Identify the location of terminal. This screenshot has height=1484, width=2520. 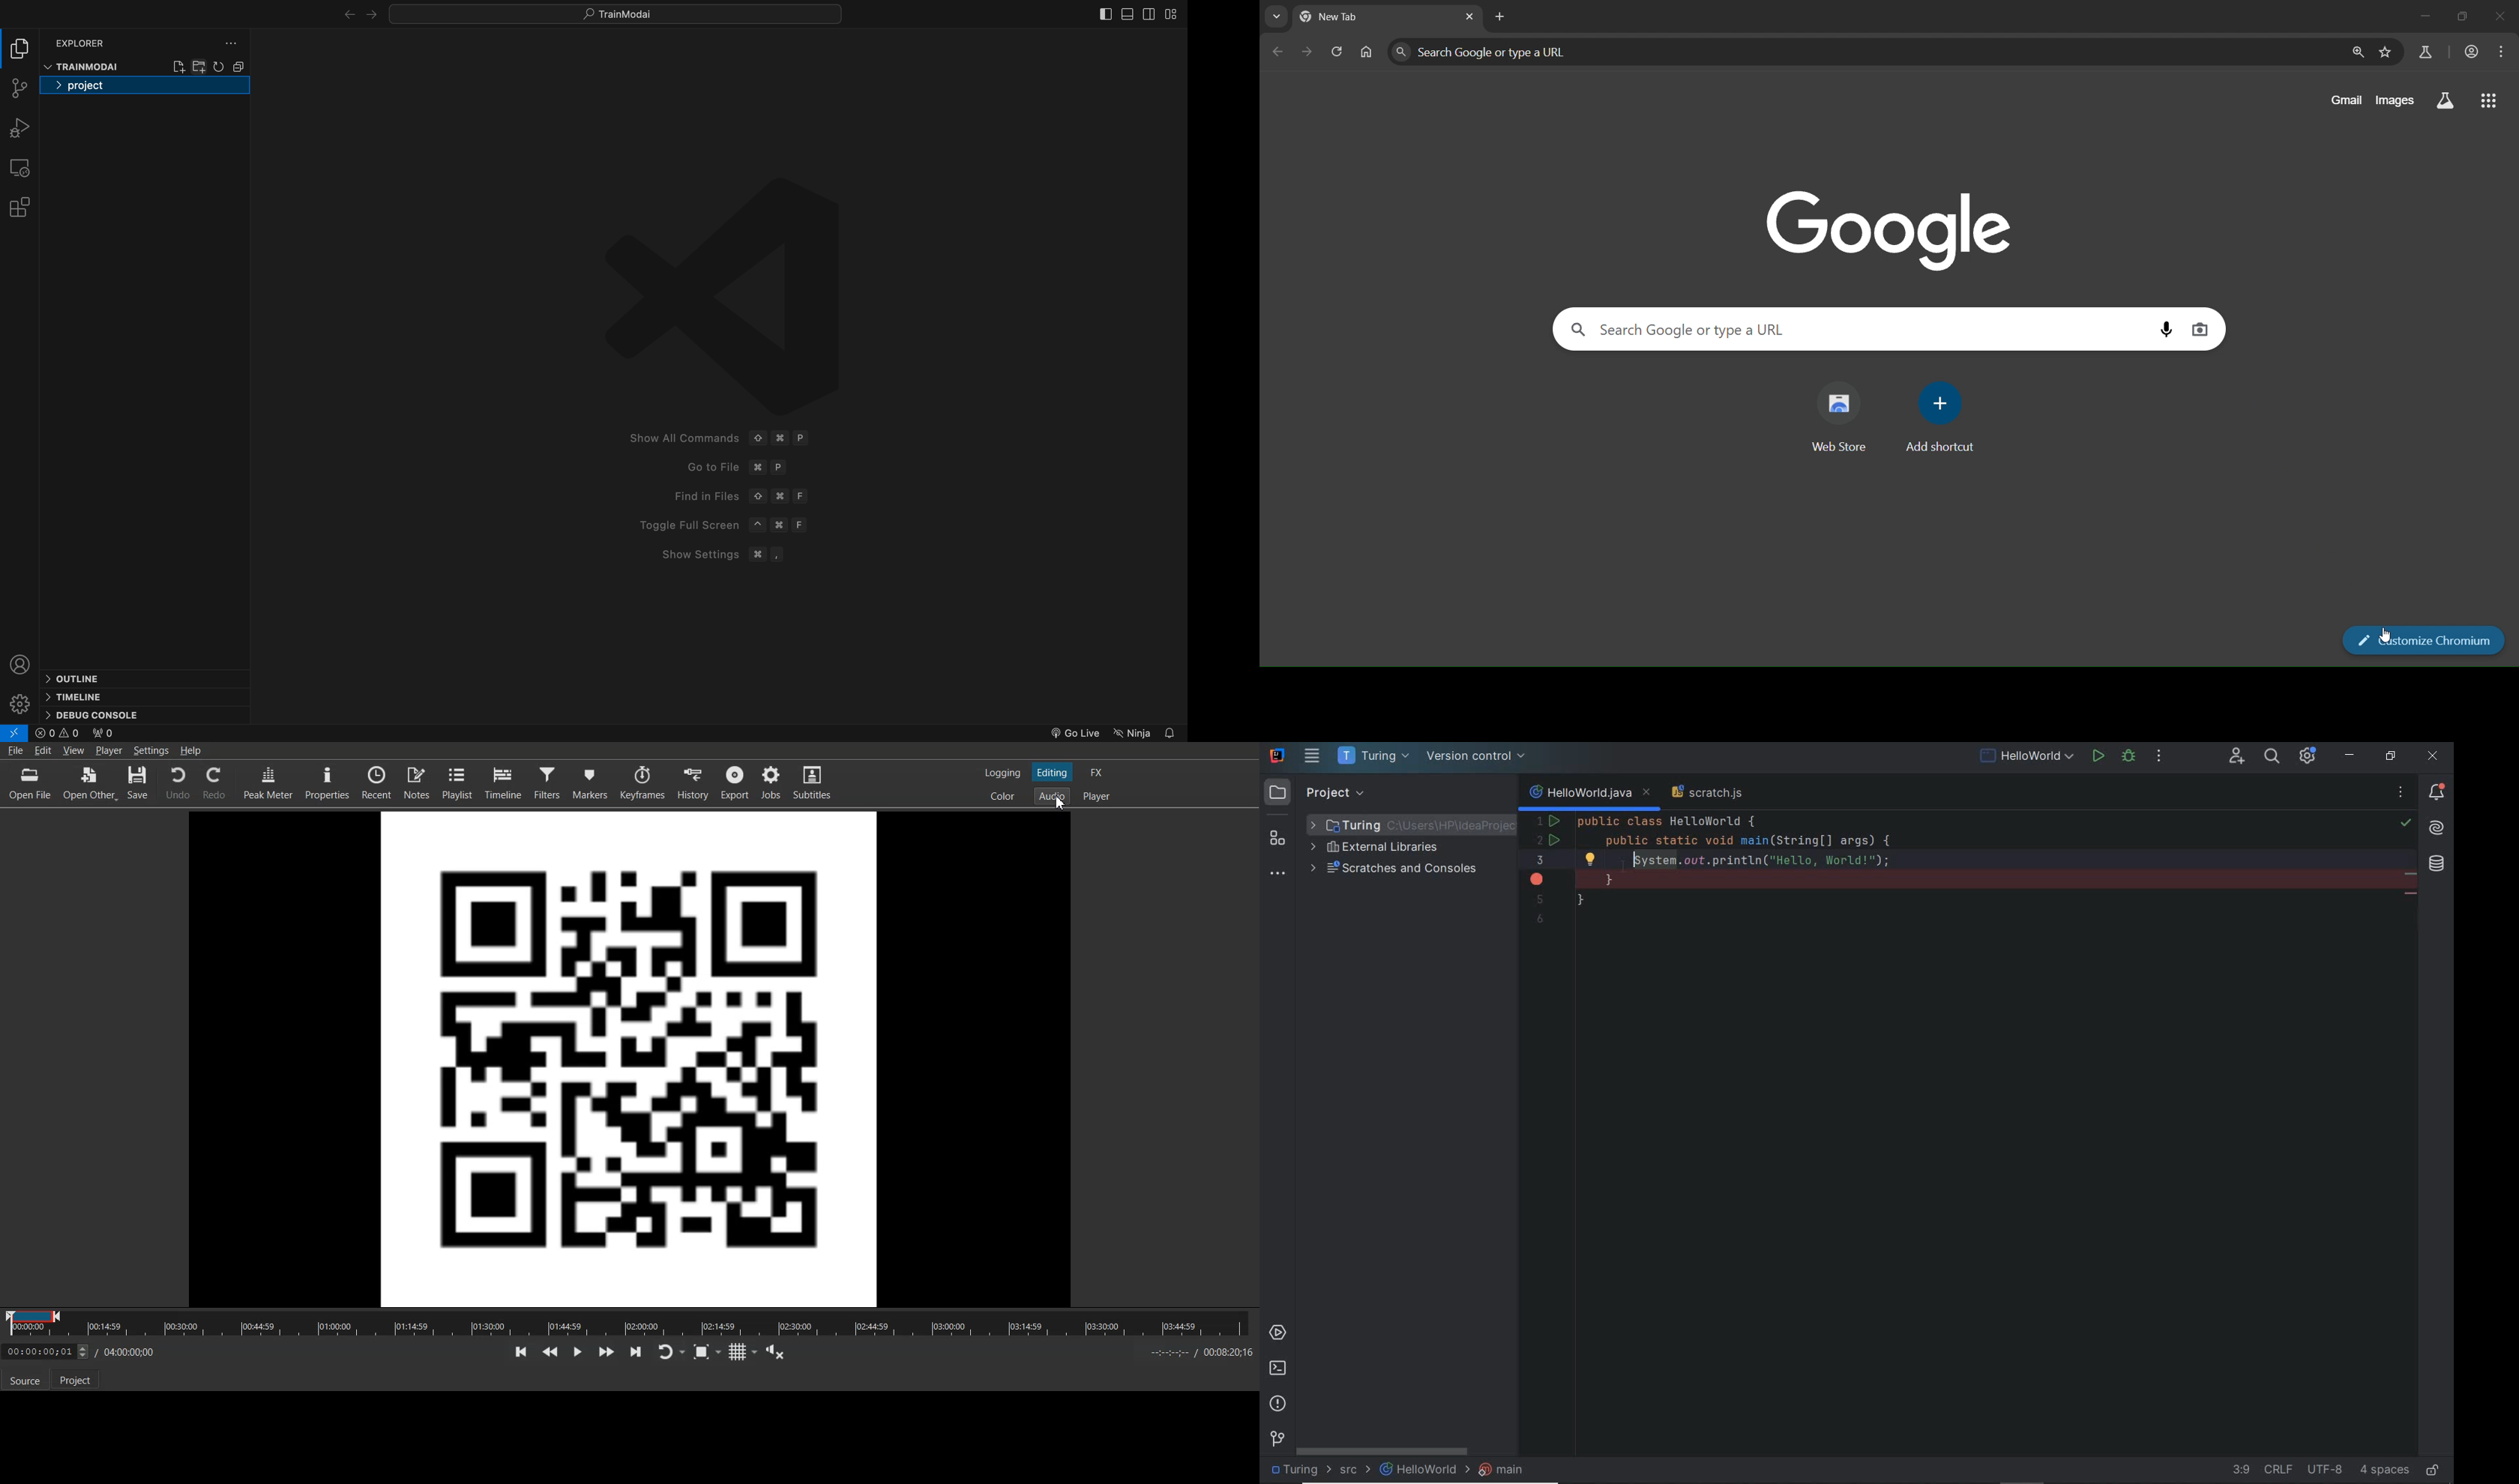
(1279, 1370).